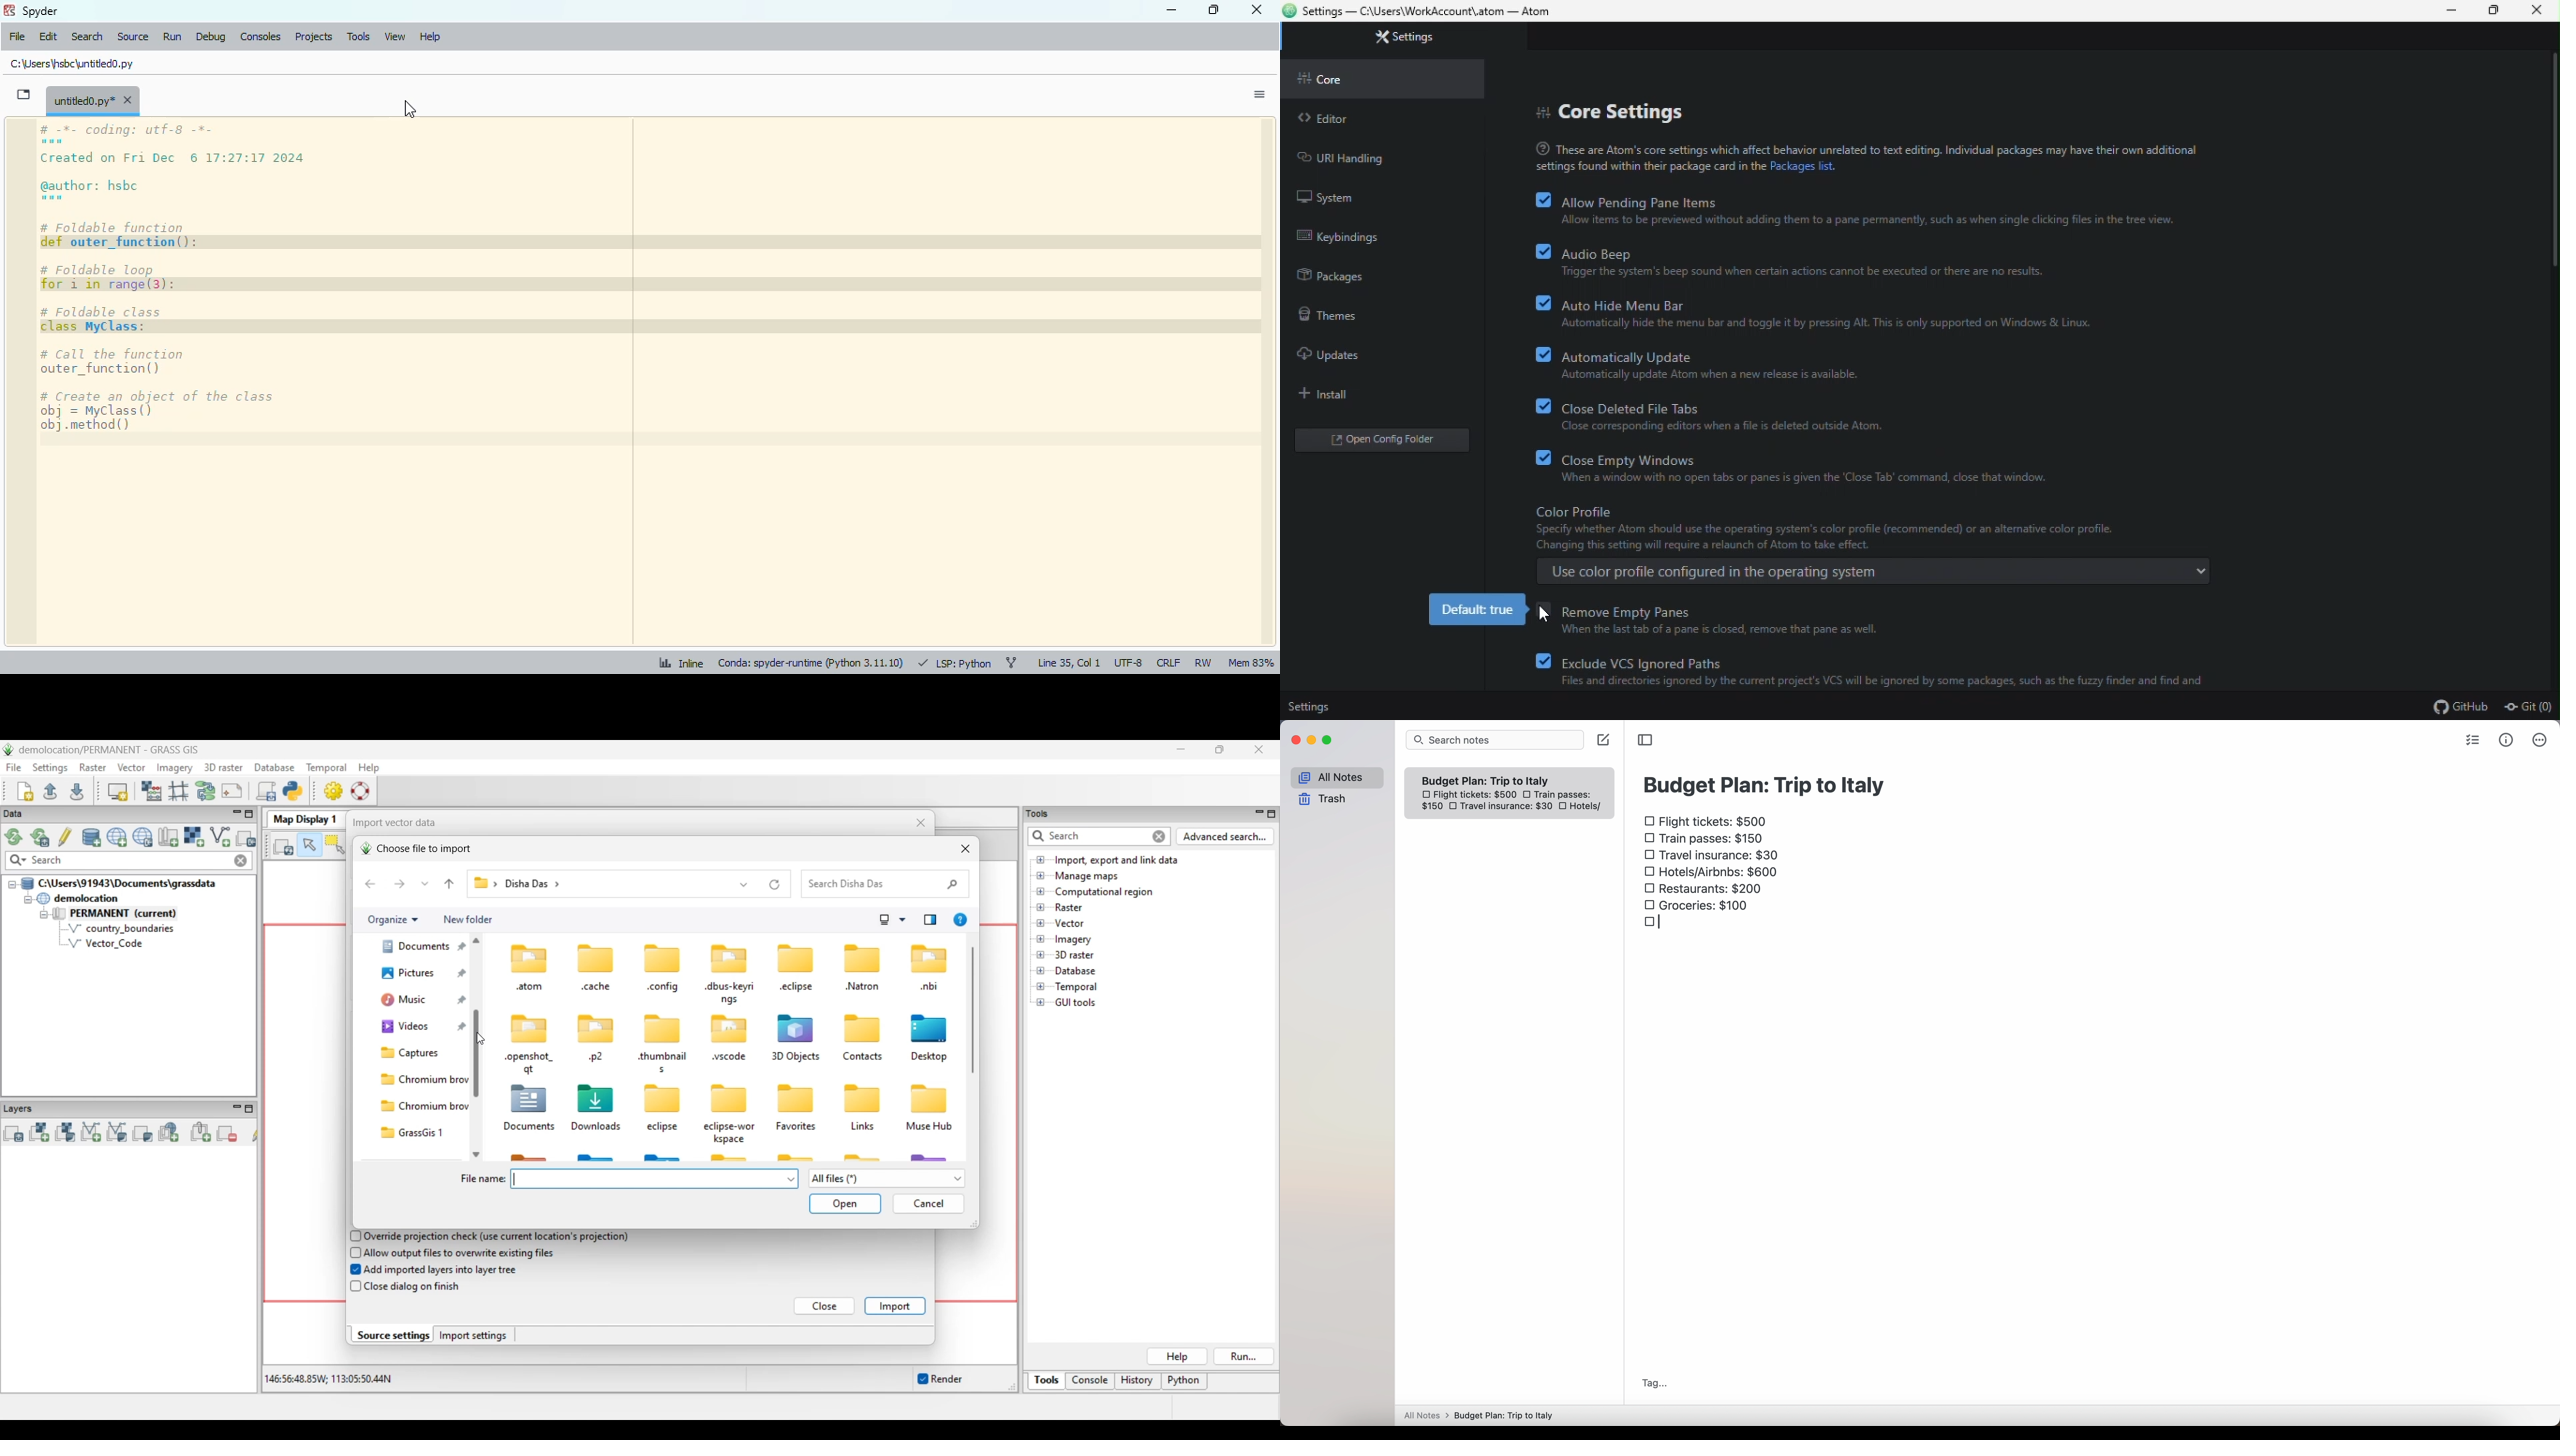  Describe the element at coordinates (1529, 795) in the screenshot. I see `checkbox` at that location.